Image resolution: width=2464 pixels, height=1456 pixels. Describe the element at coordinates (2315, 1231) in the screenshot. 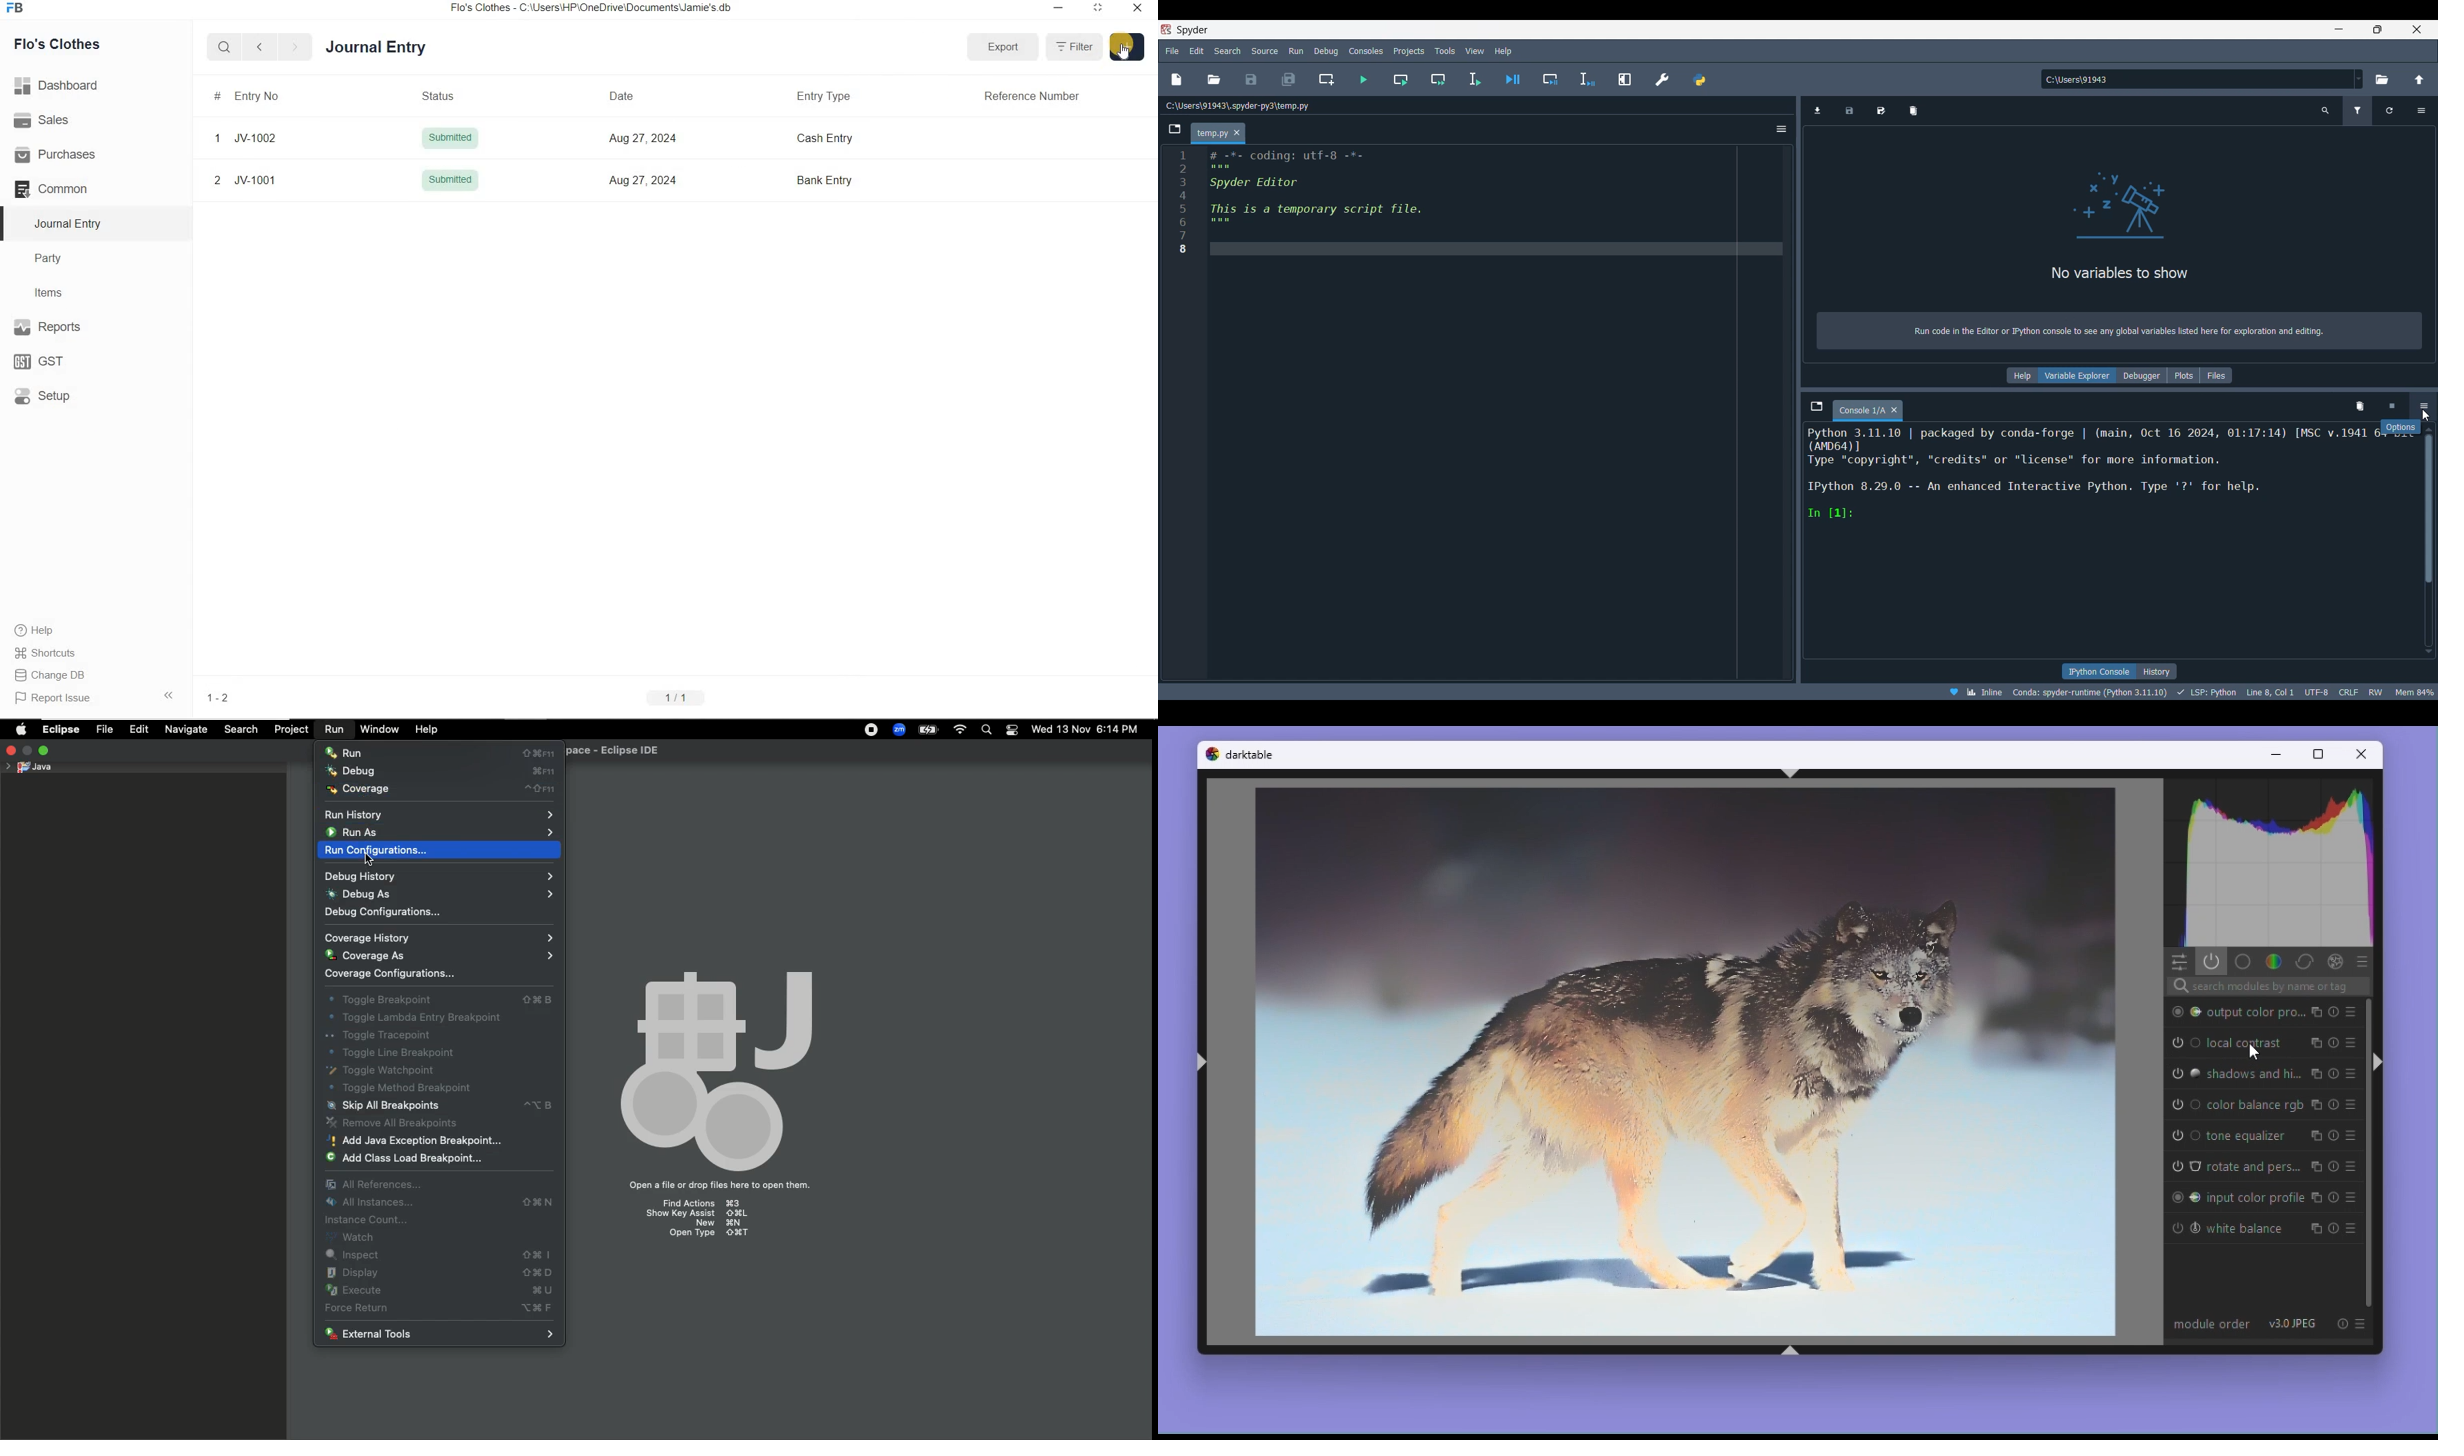

I see `multiple instance actions` at that location.